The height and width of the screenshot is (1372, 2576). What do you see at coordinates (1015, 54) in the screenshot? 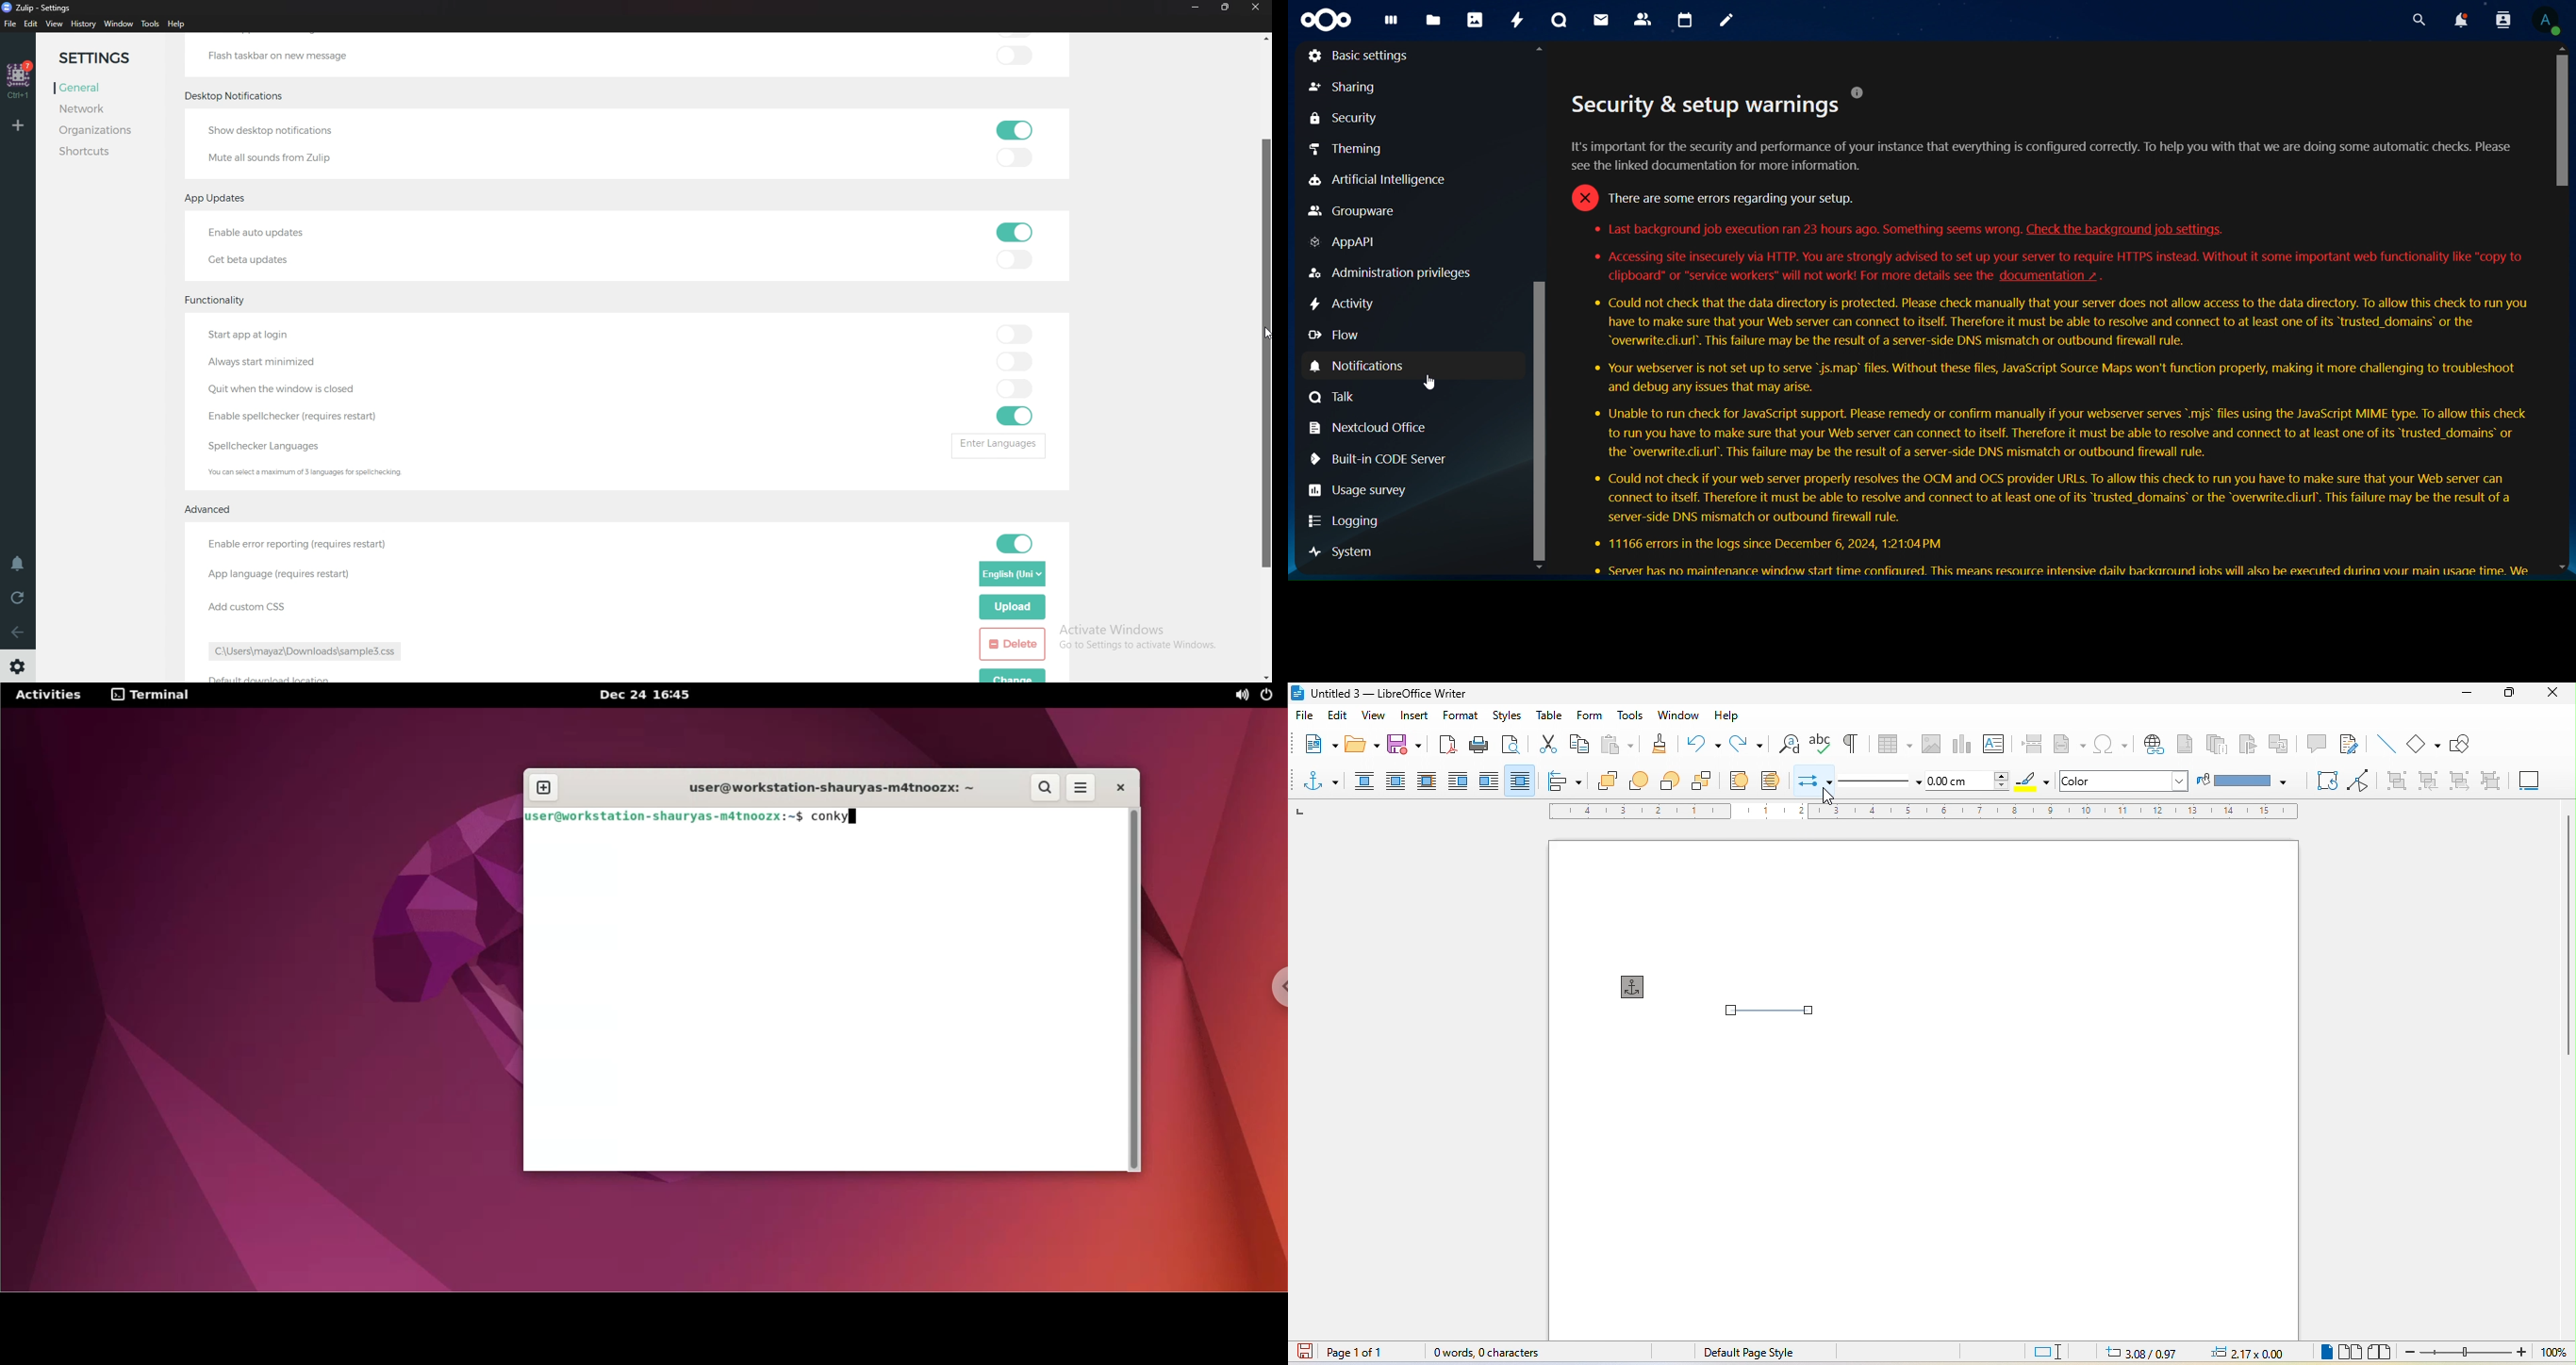
I see `toggle` at bounding box center [1015, 54].